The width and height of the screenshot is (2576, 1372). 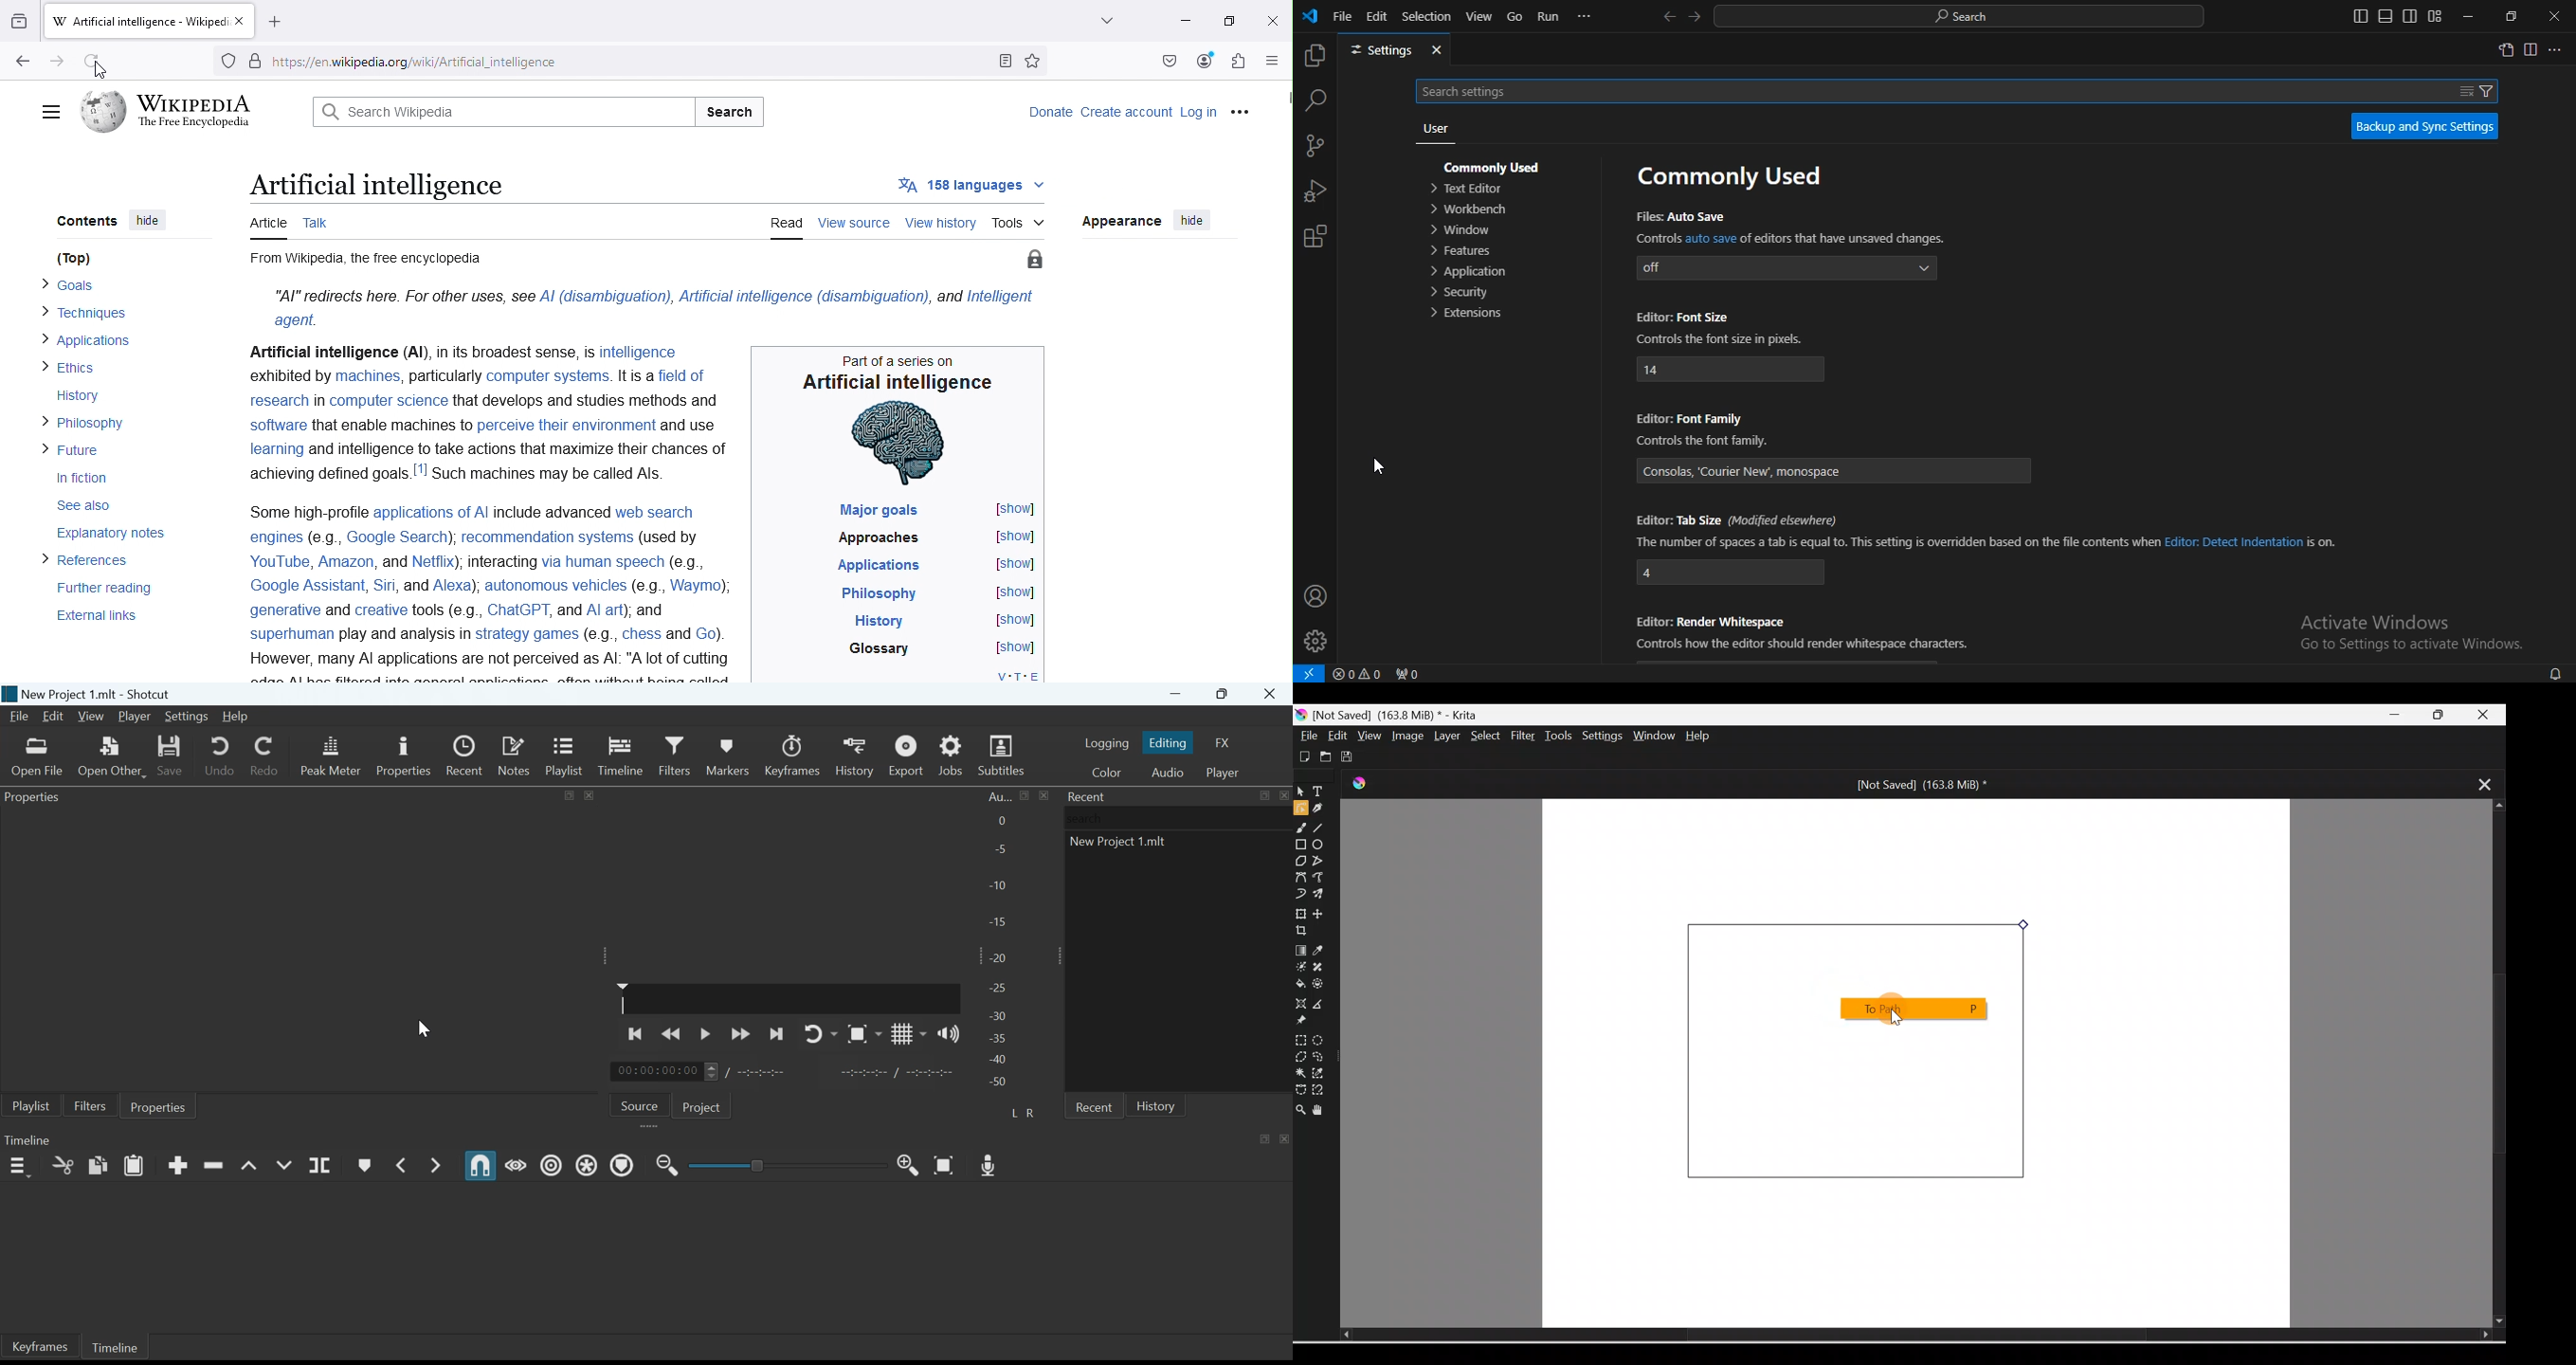 I want to click on [Not Saved] (171.2 MiB) * , so click(x=1918, y=784).